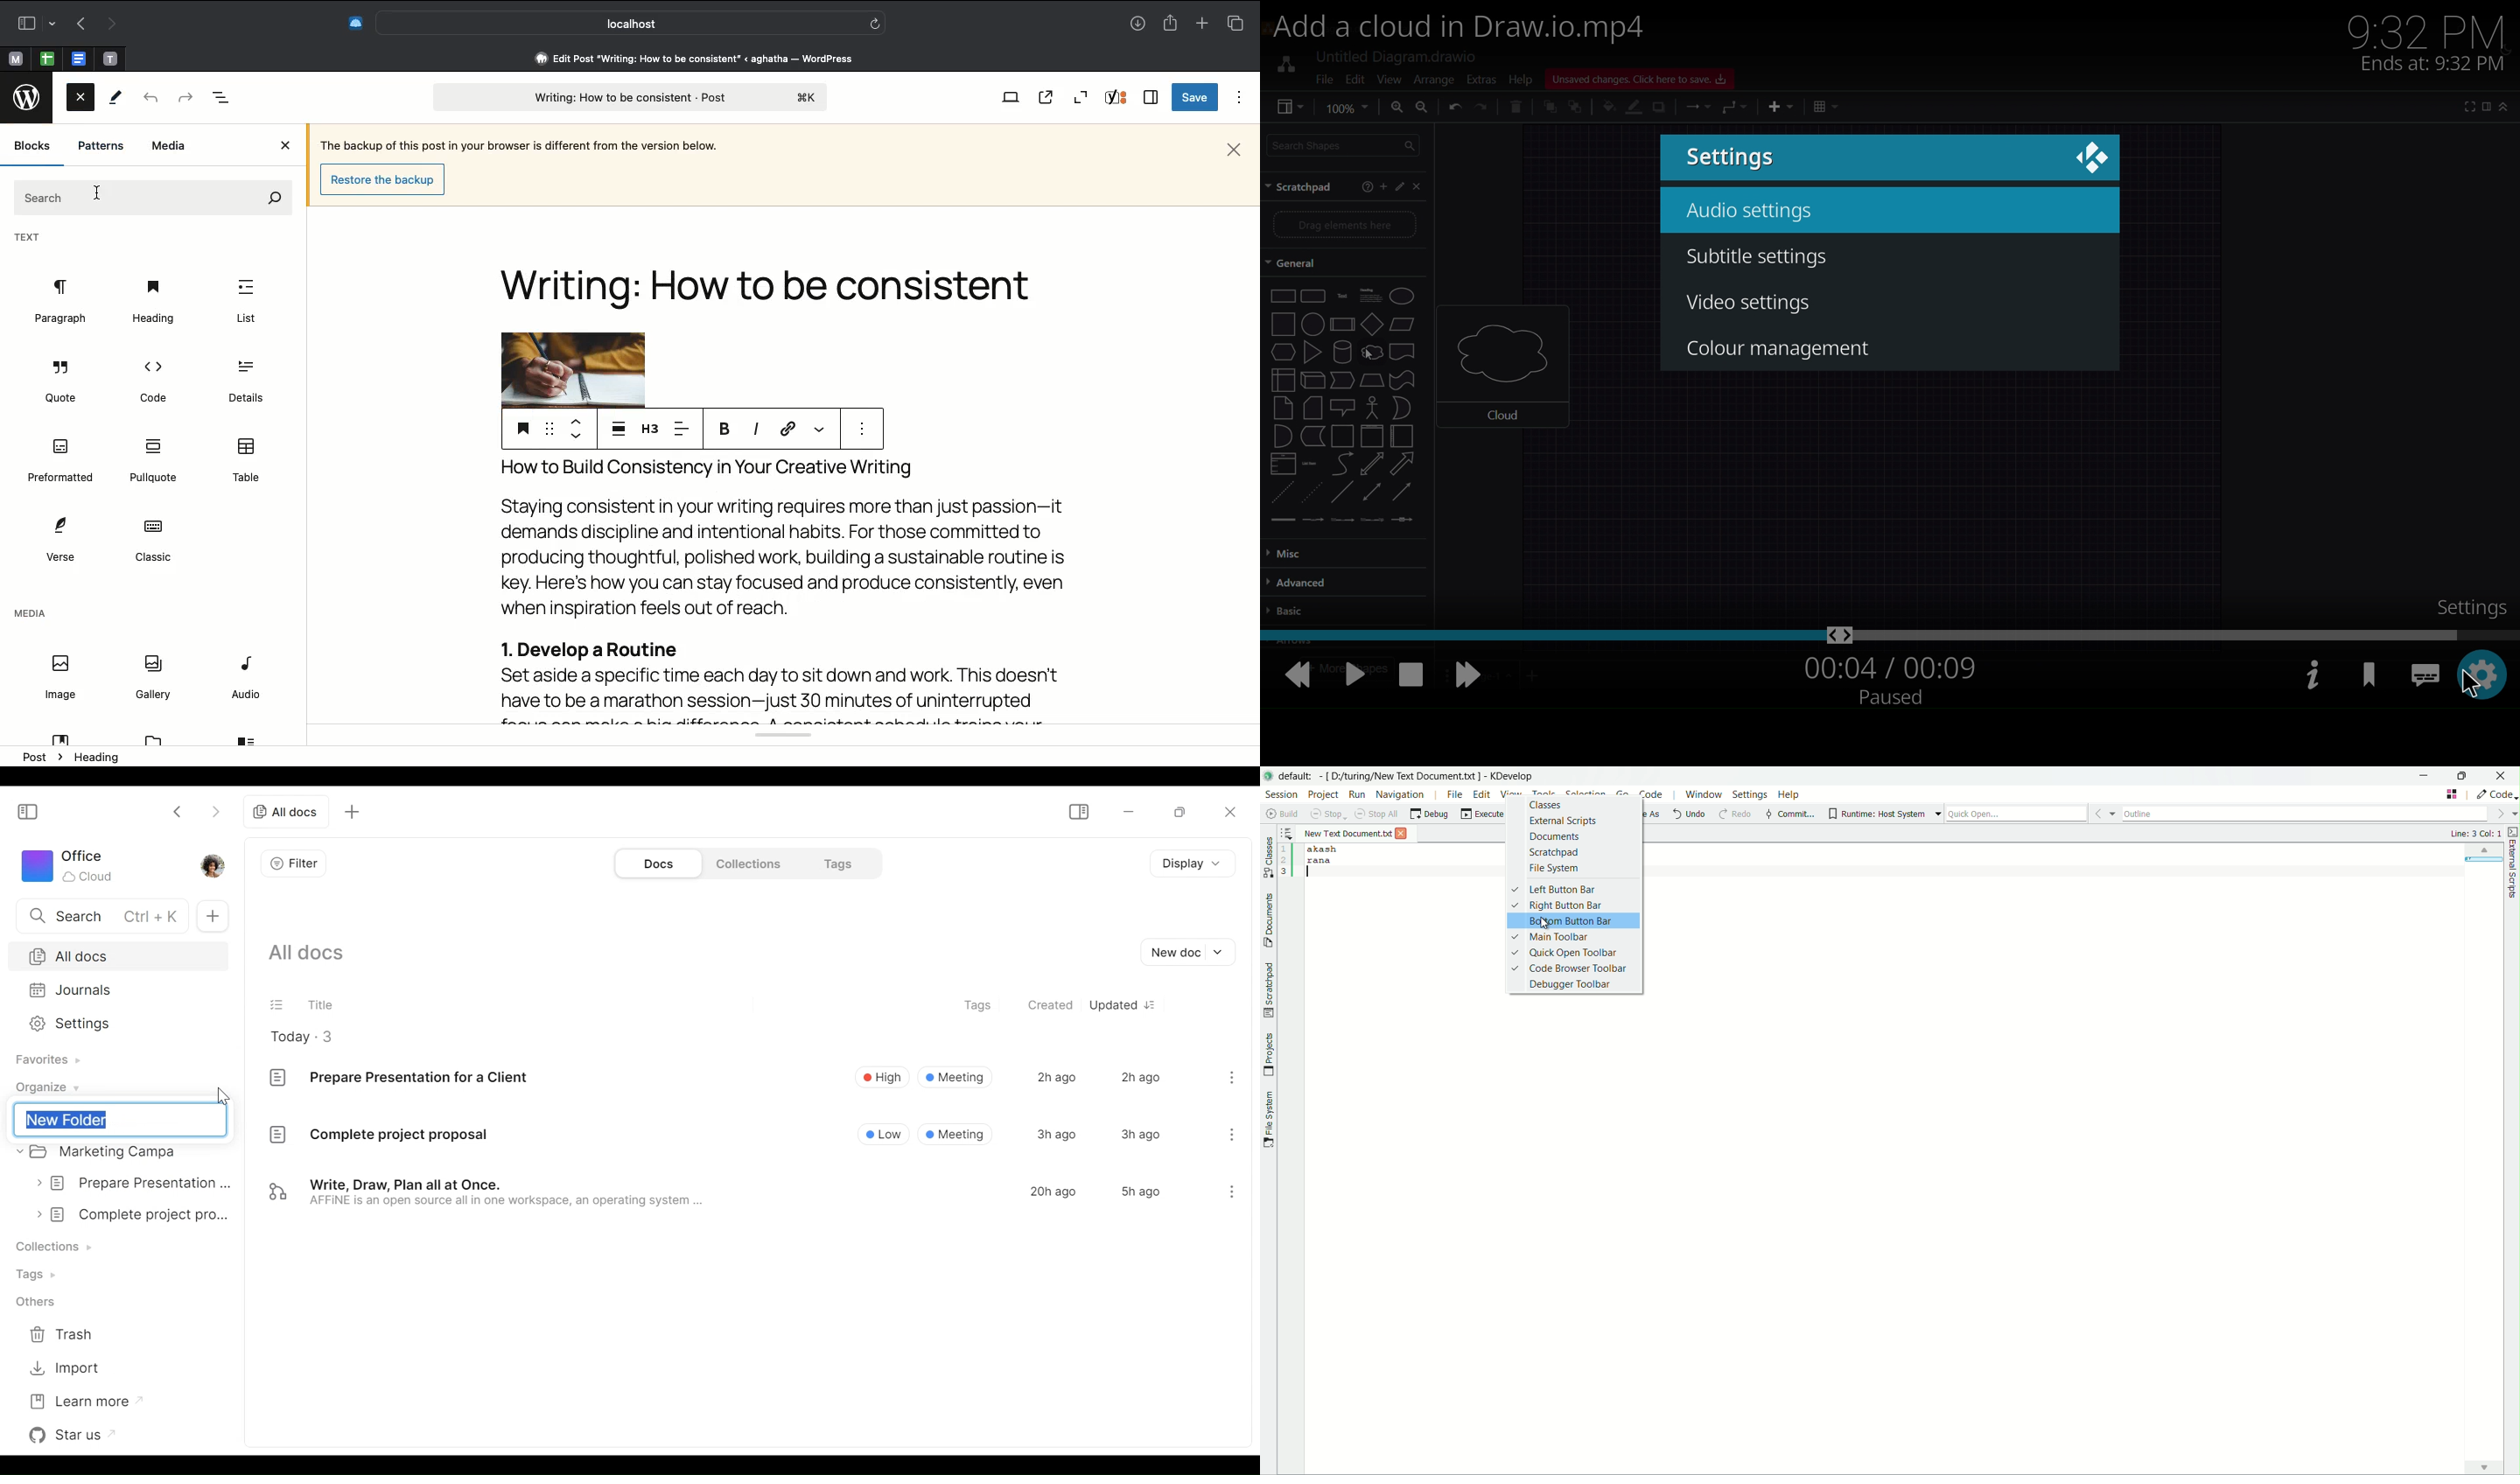  What do you see at coordinates (2485, 675) in the screenshot?
I see `setting` at bounding box center [2485, 675].